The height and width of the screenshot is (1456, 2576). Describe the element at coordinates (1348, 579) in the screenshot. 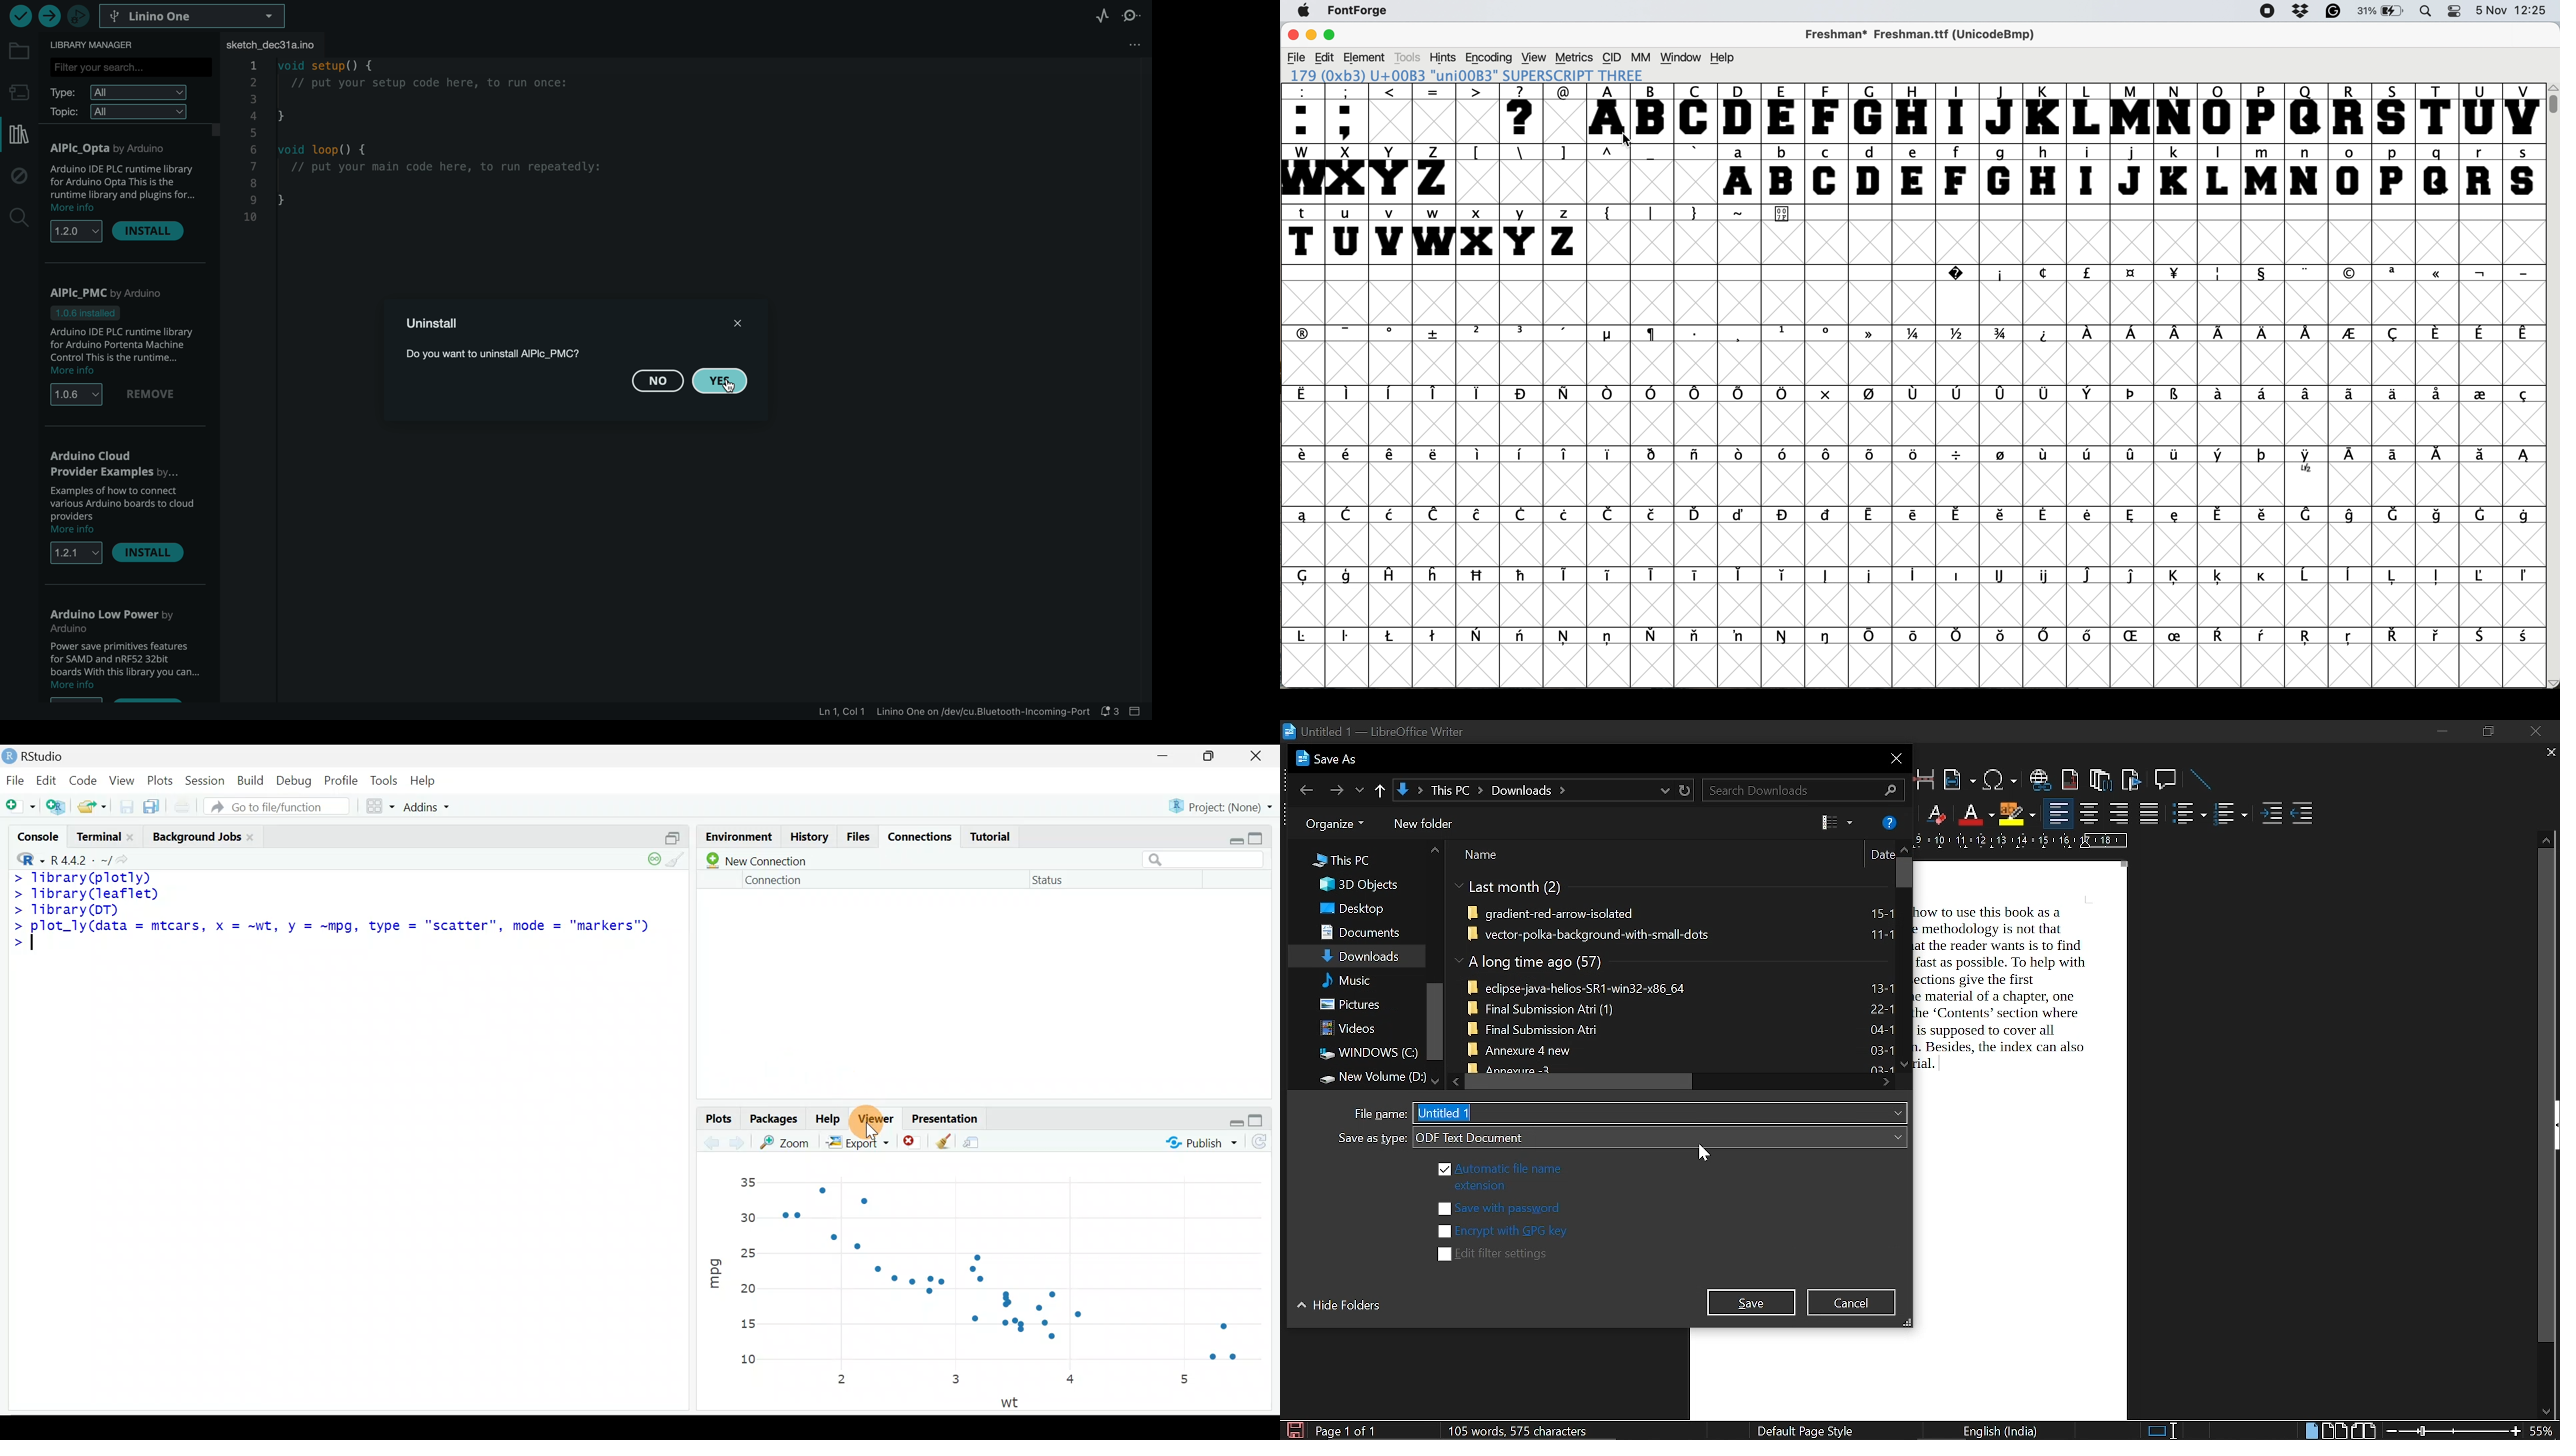

I see `symbol` at that location.